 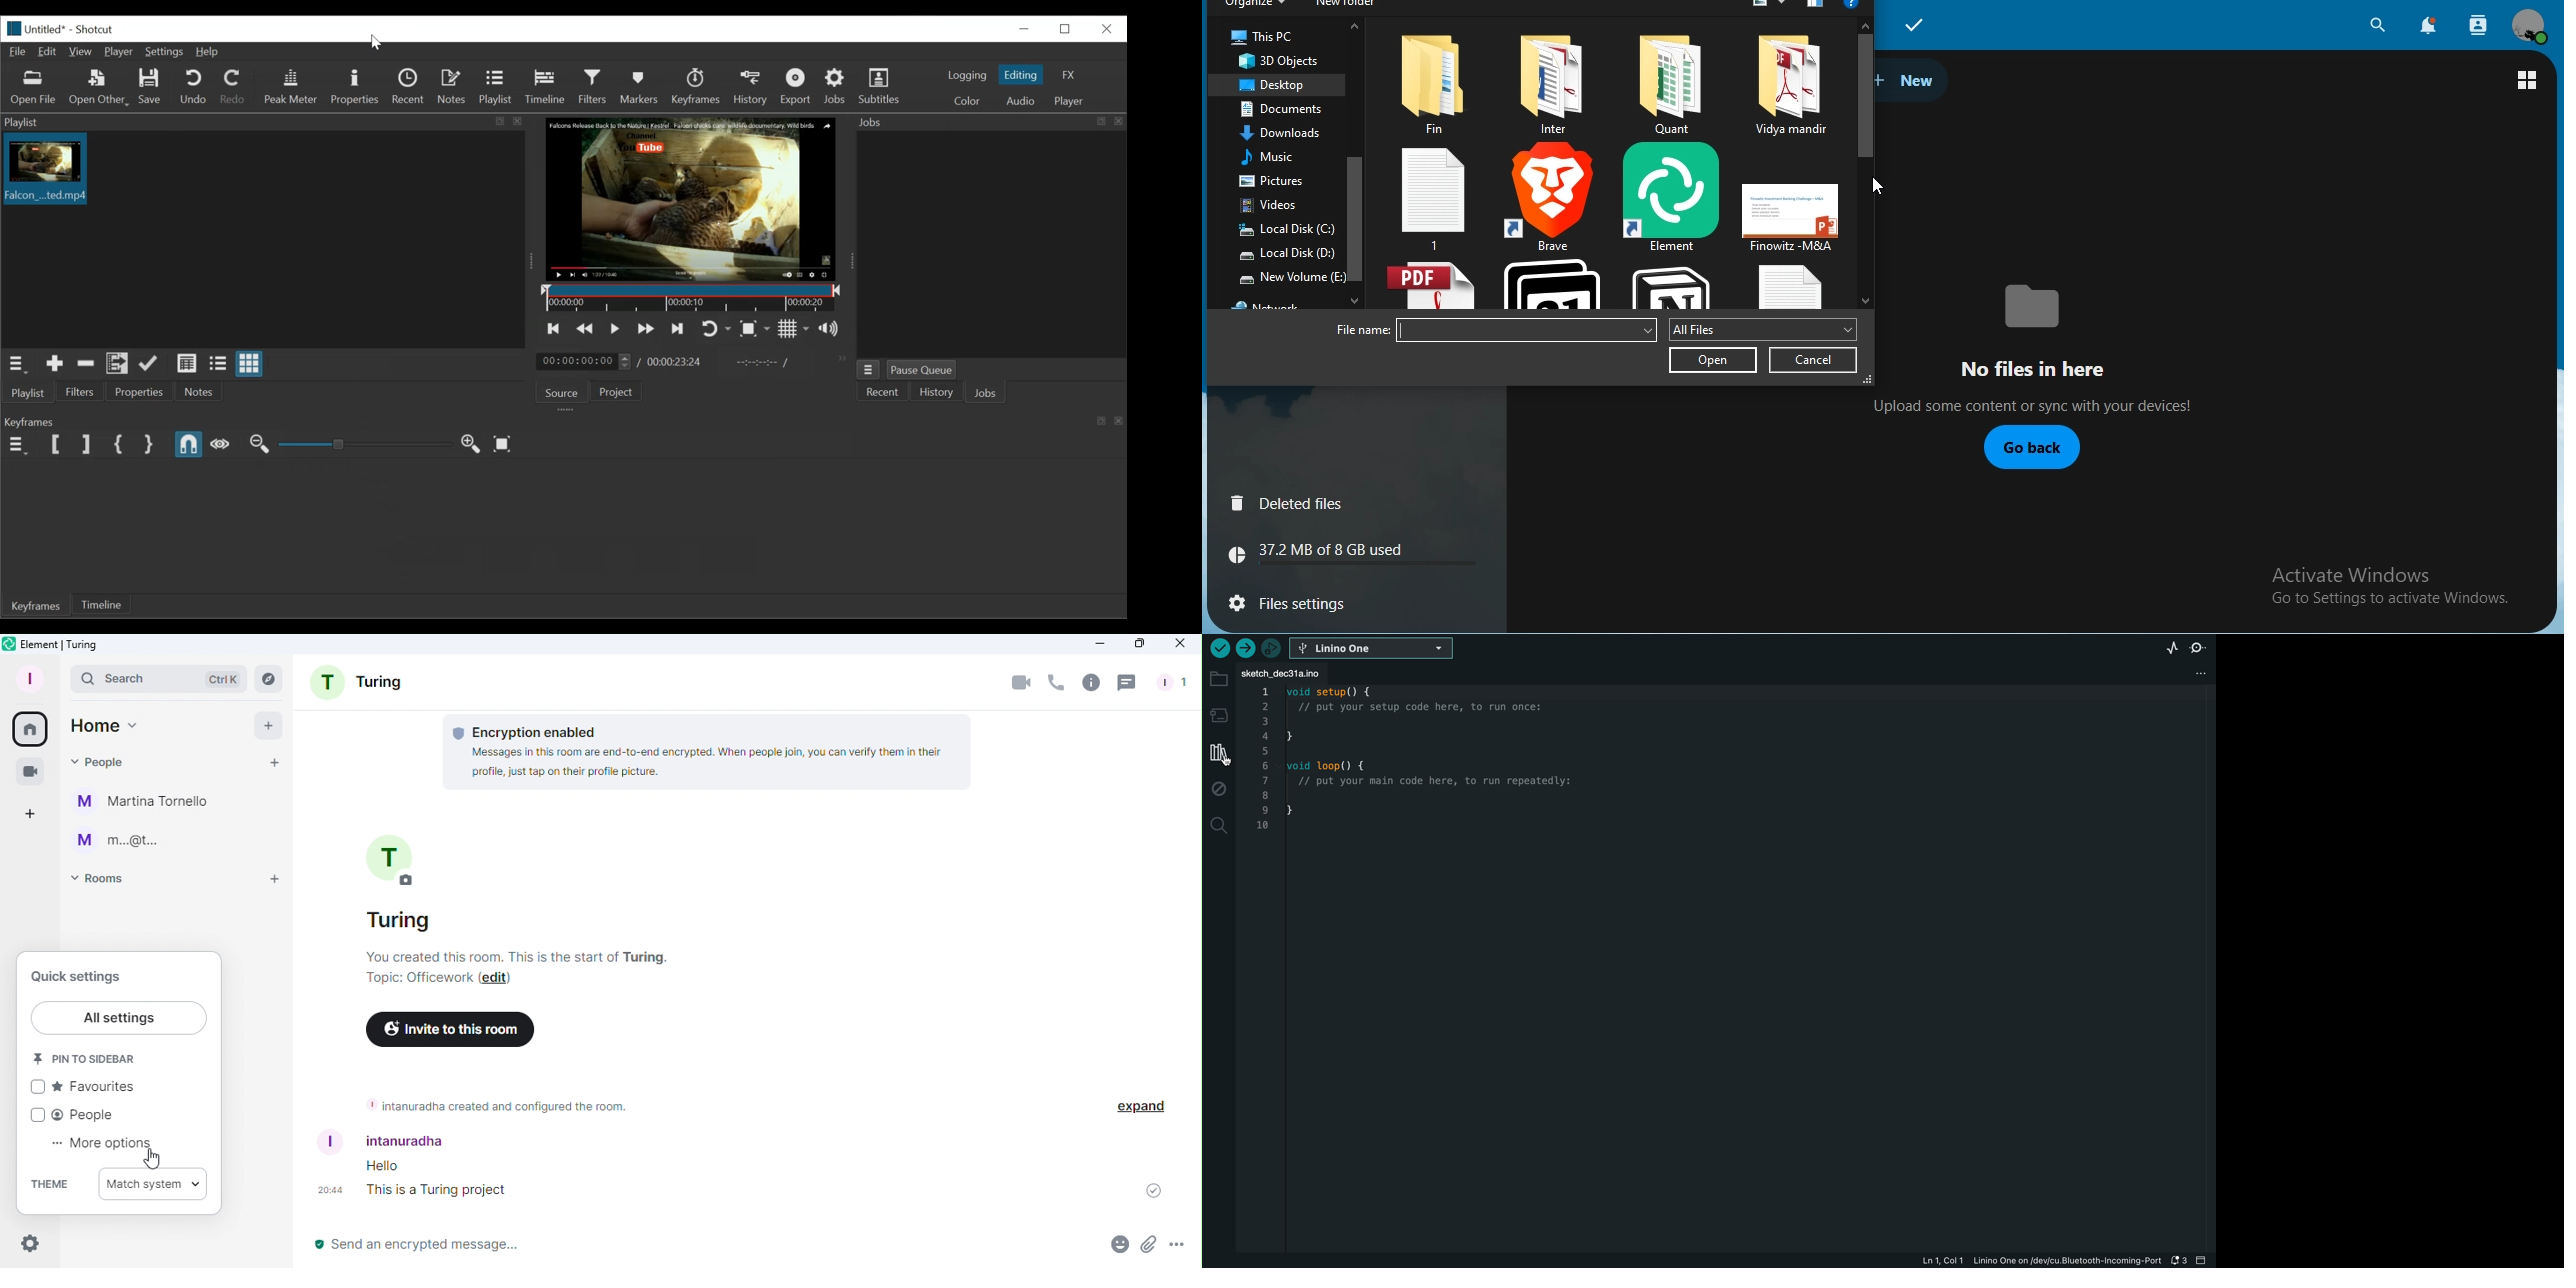 I want to click on Emoji, so click(x=1117, y=1247).